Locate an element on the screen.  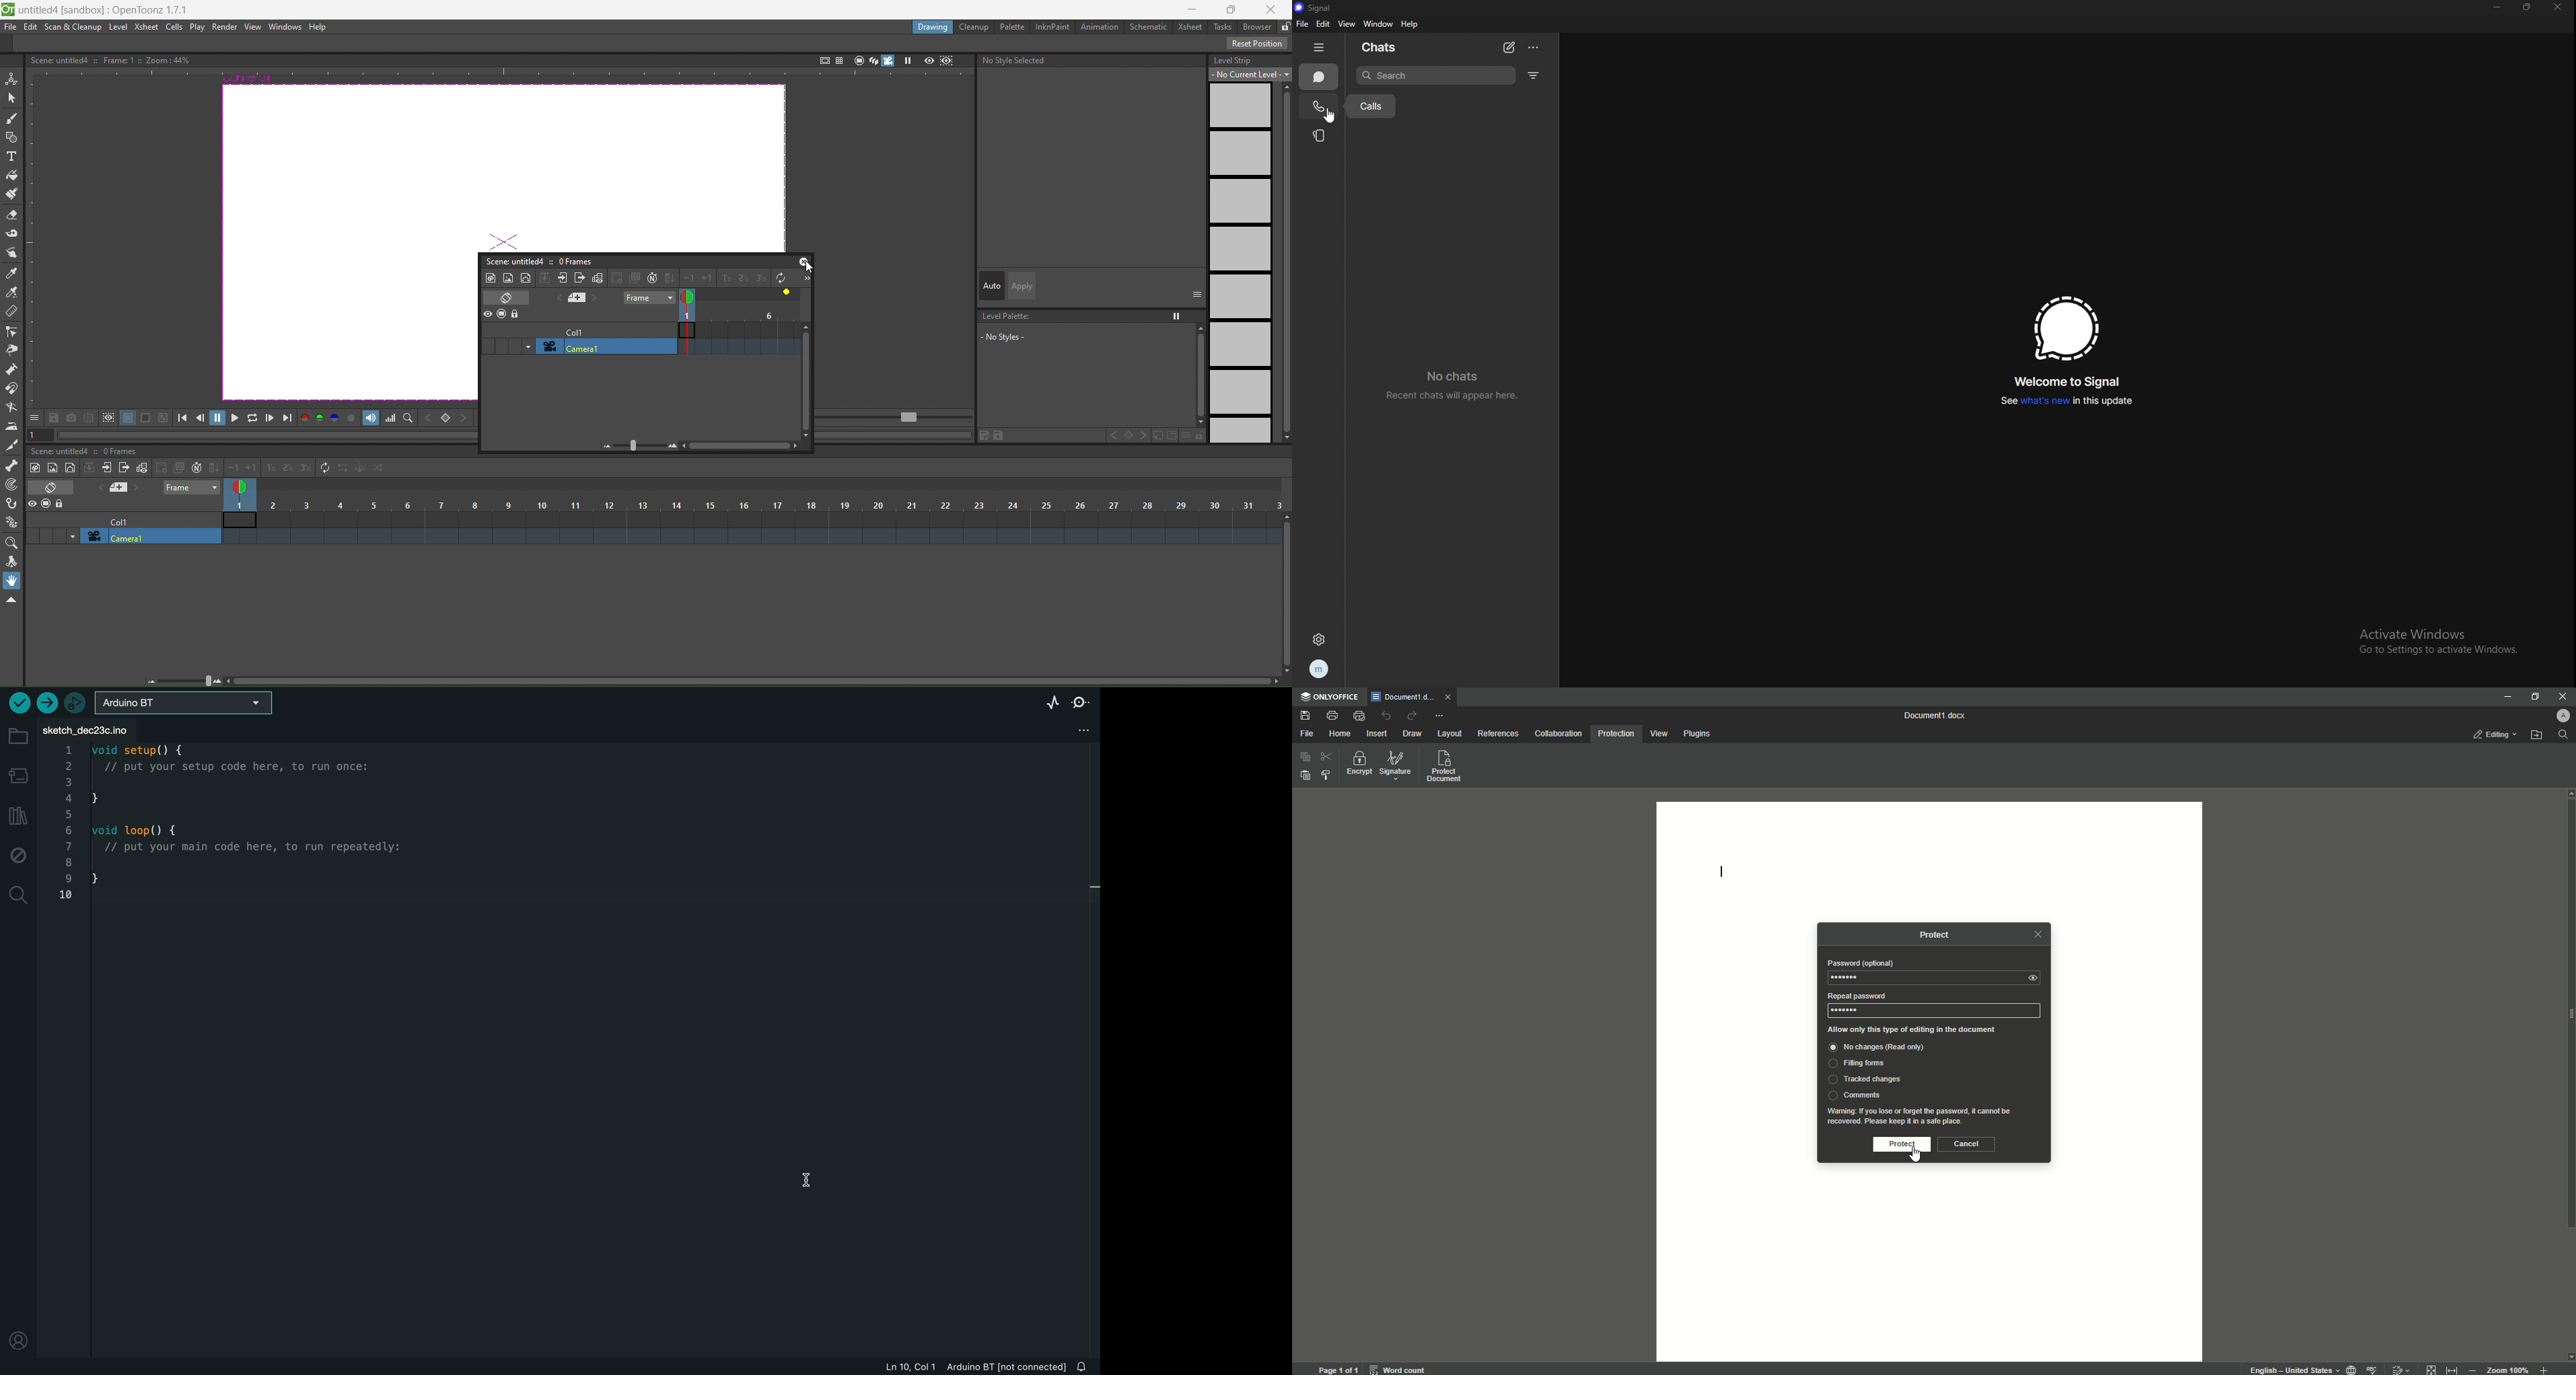
render is located at coordinates (225, 27).